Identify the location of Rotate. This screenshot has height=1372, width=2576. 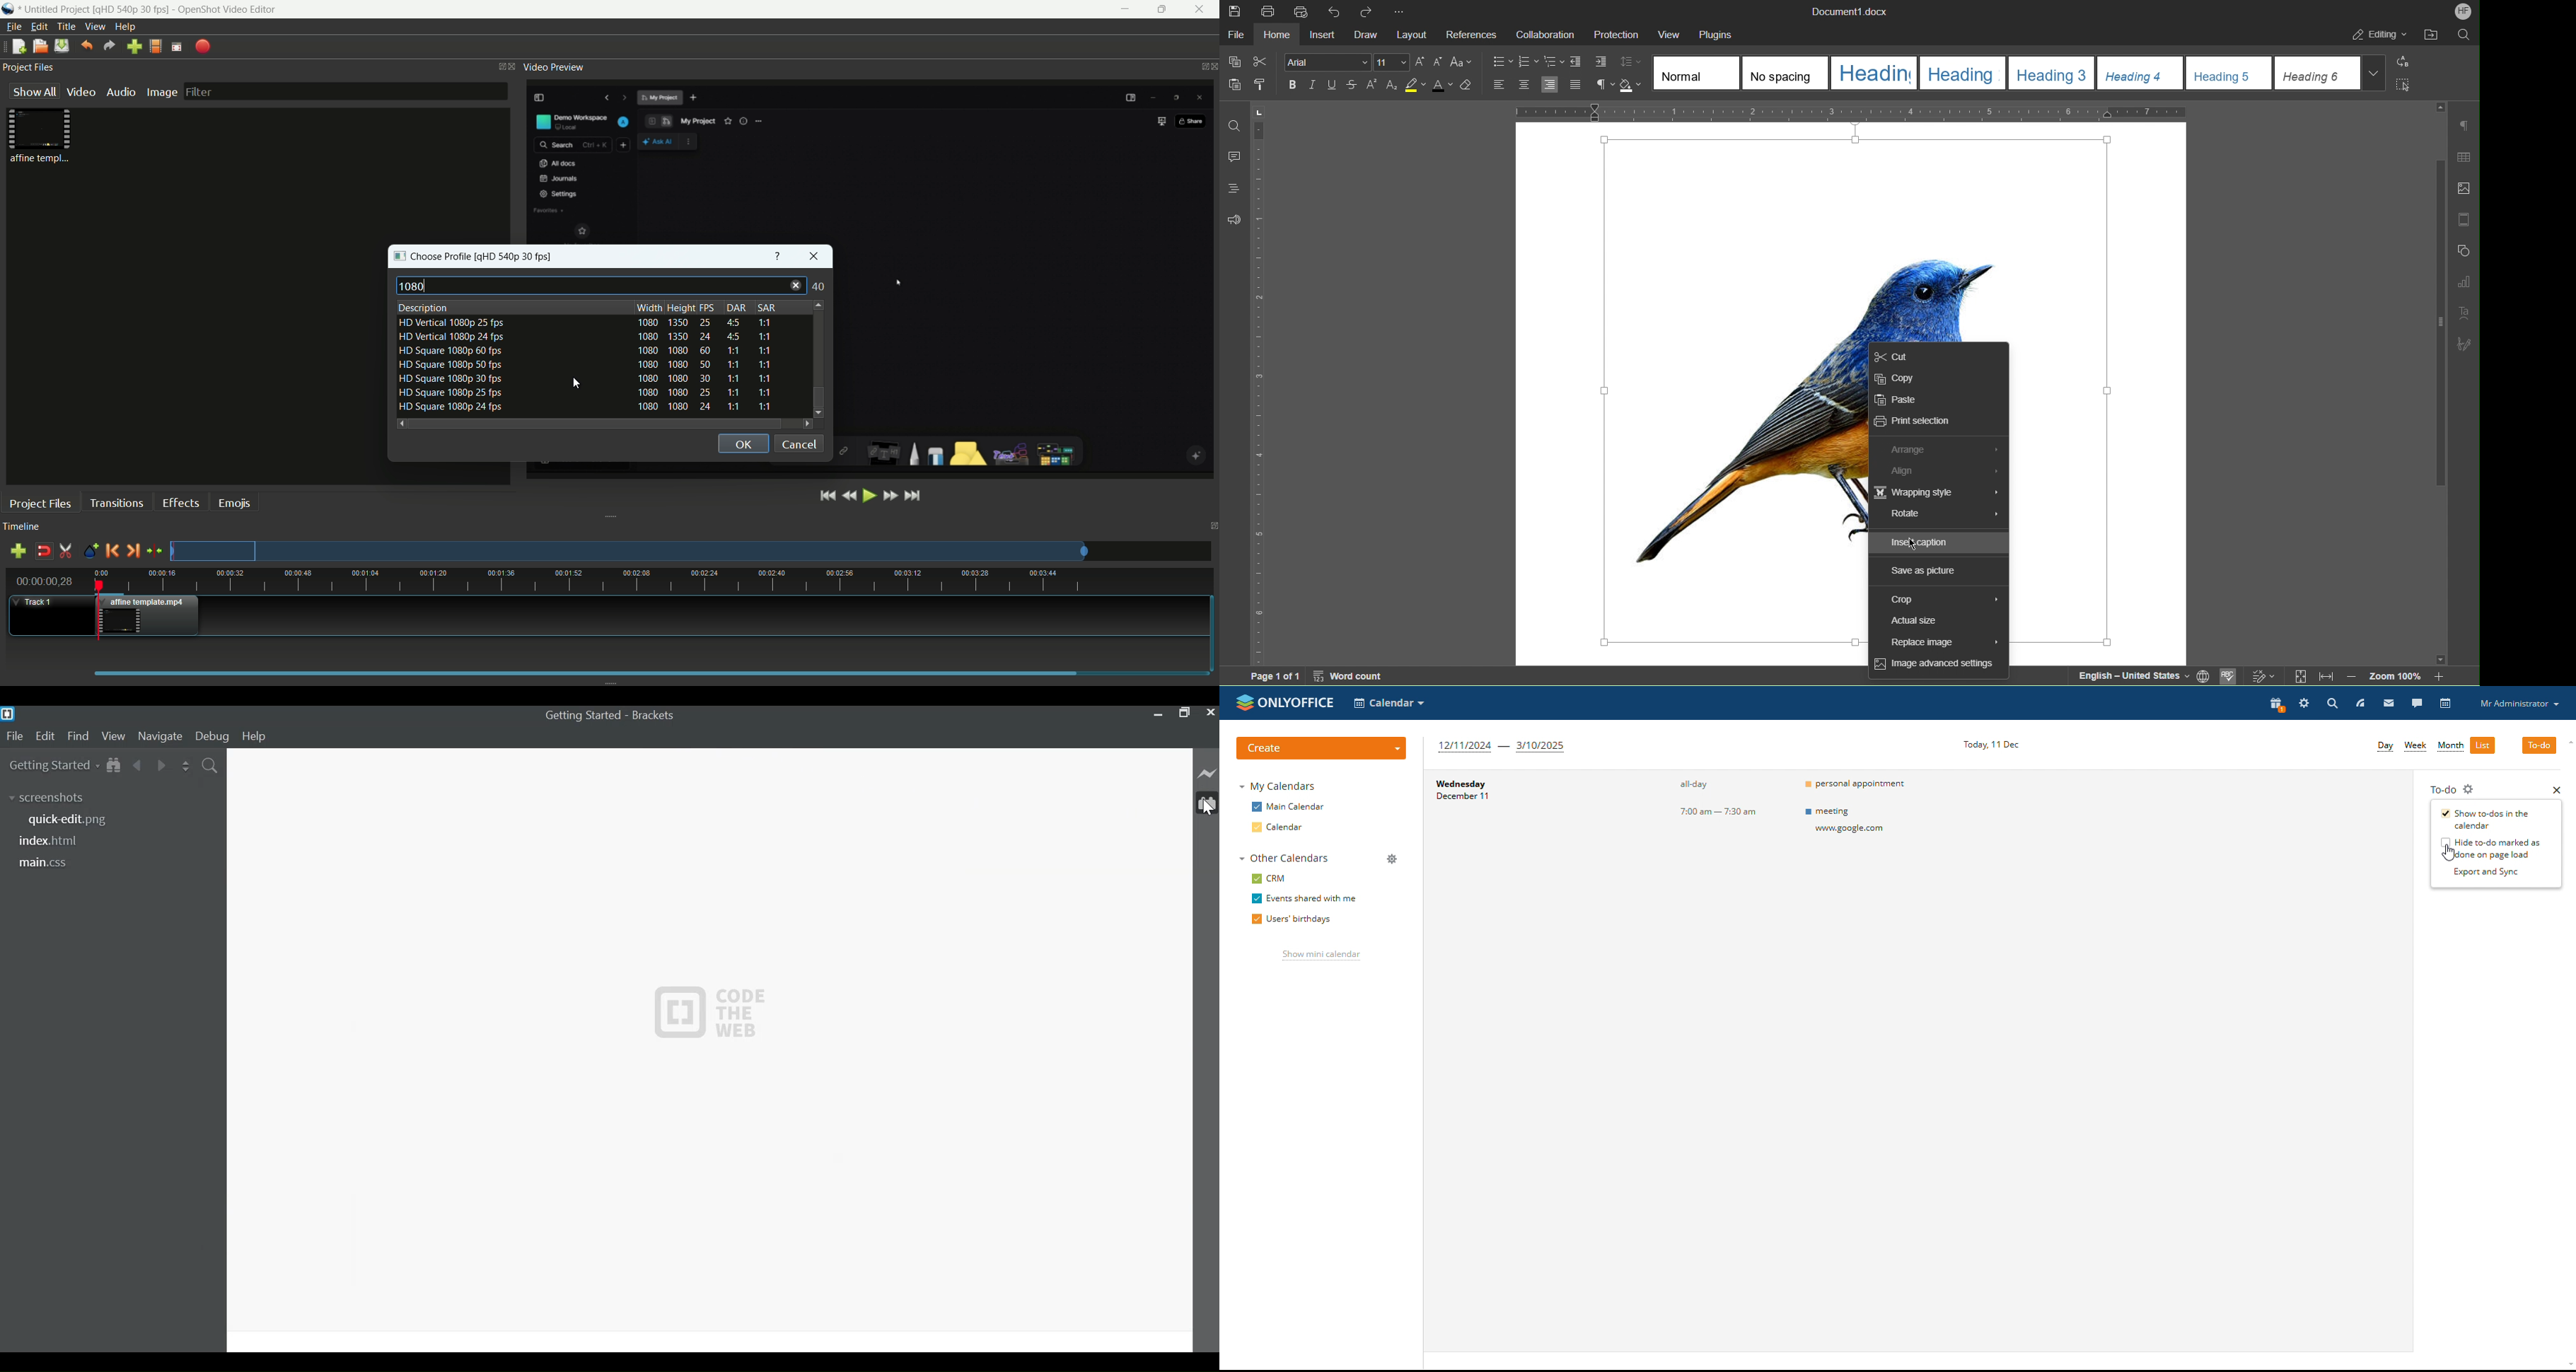
(1937, 514).